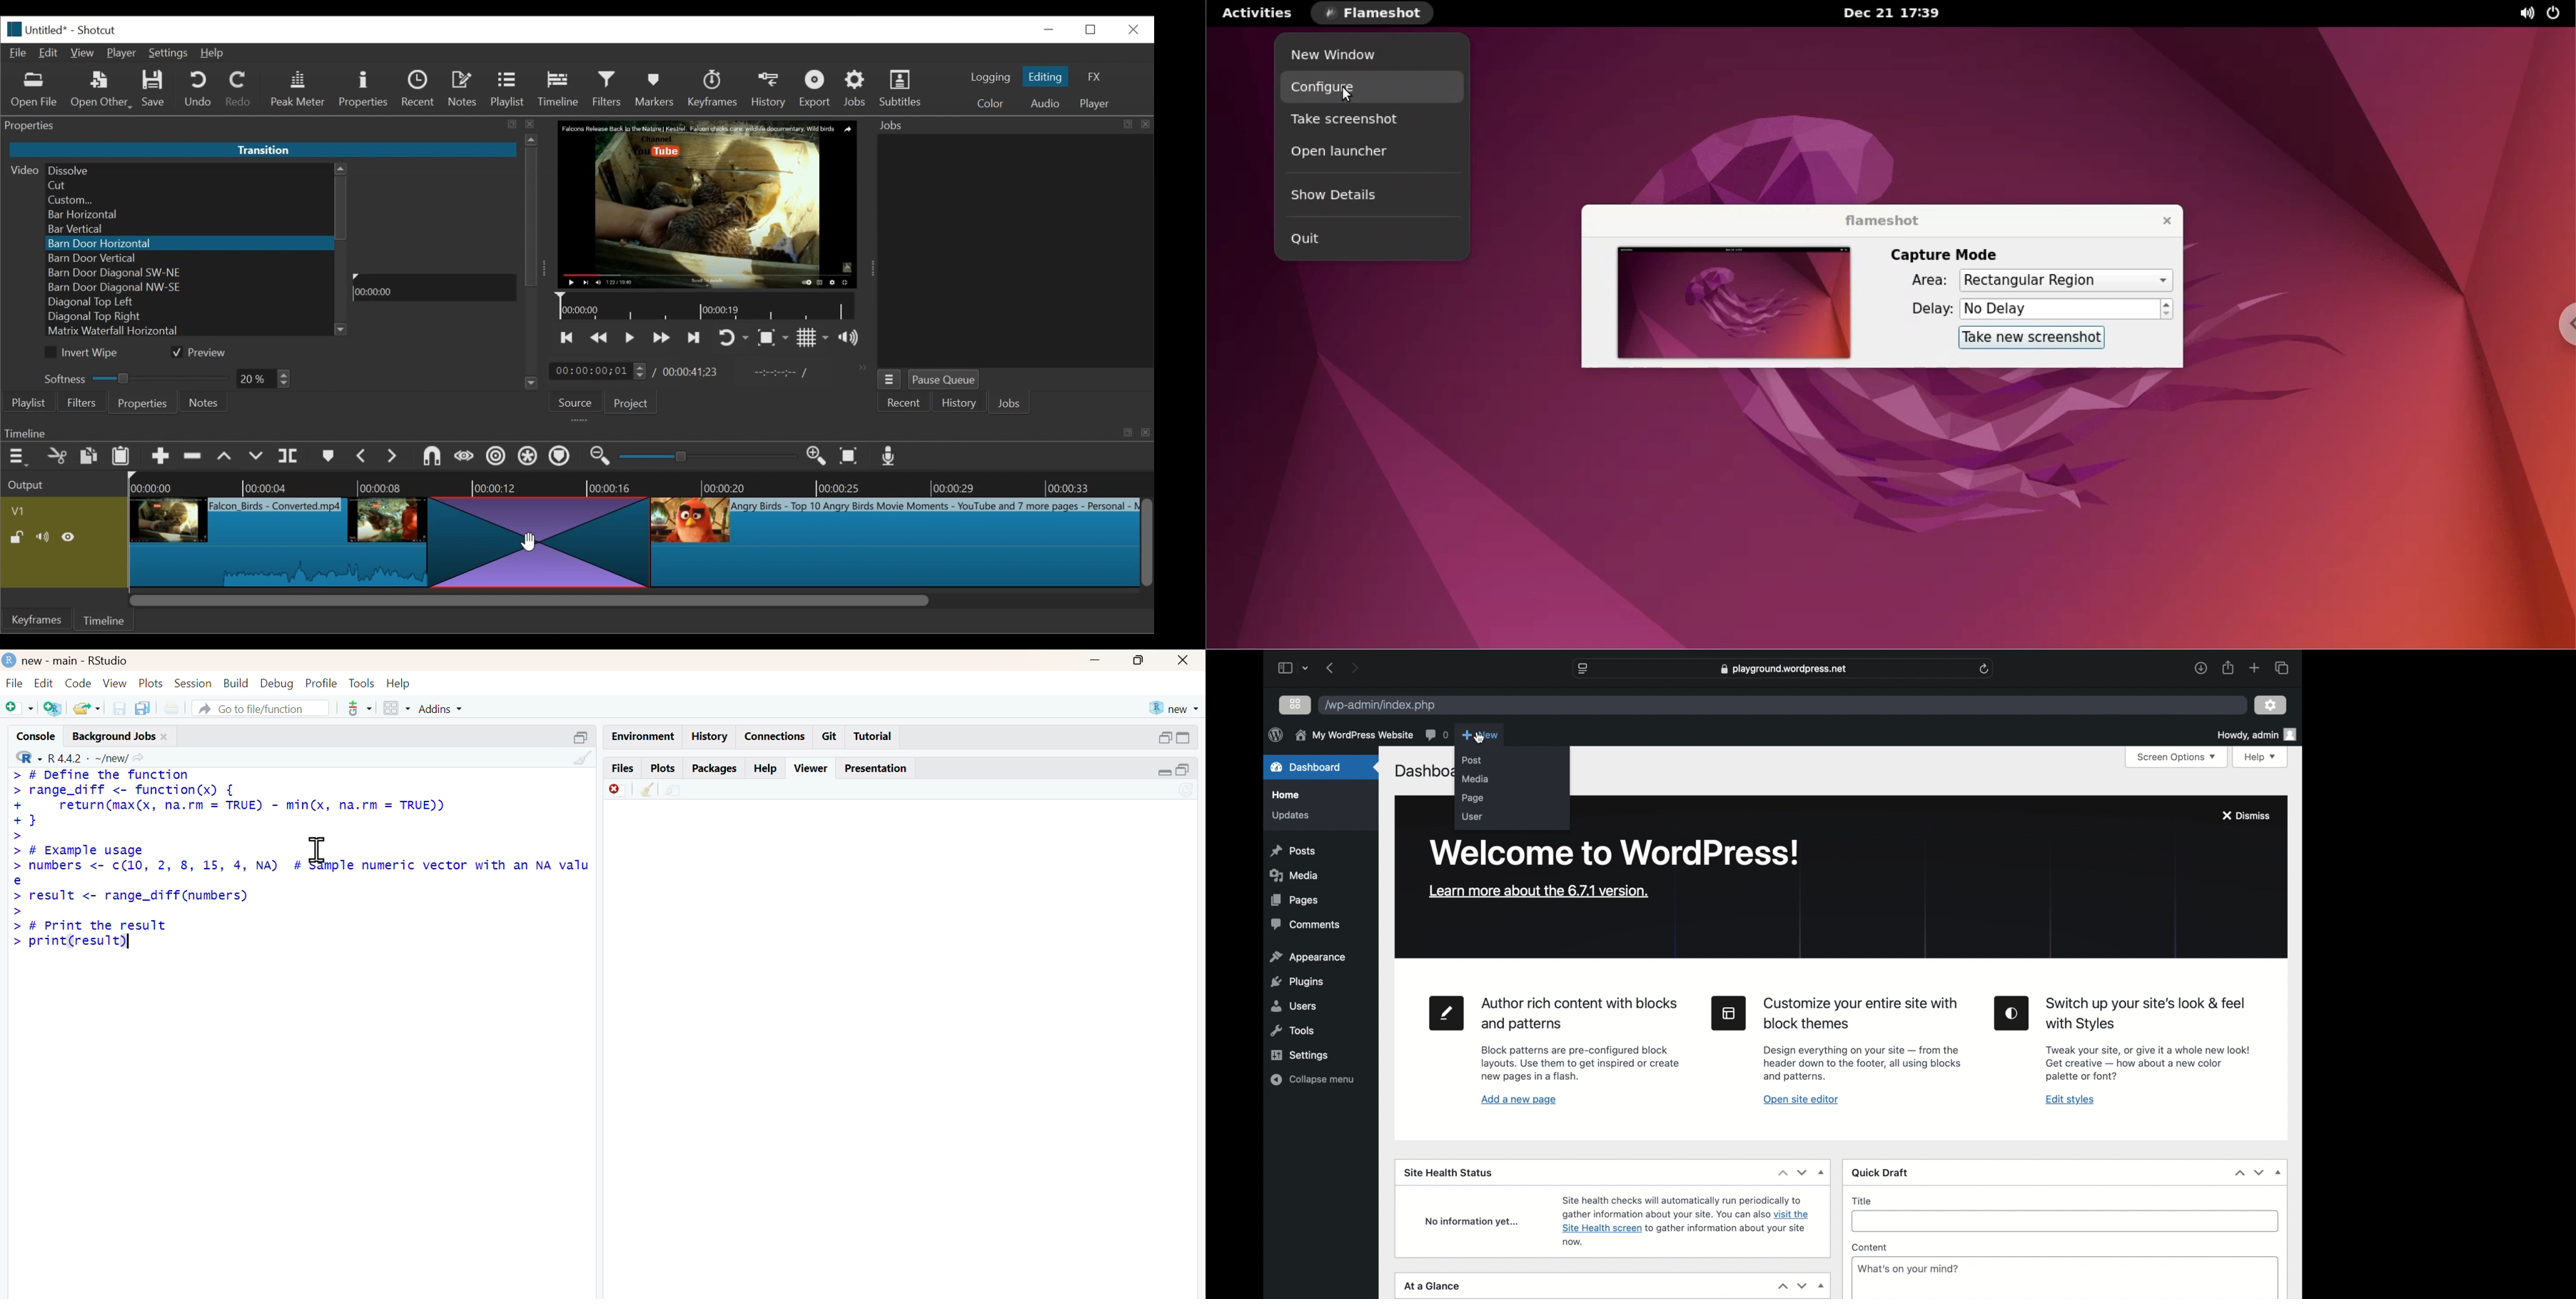 The width and height of the screenshot is (2576, 1316). Describe the element at coordinates (2071, 1099) in the screenshot. I see `edit styles` at that location.